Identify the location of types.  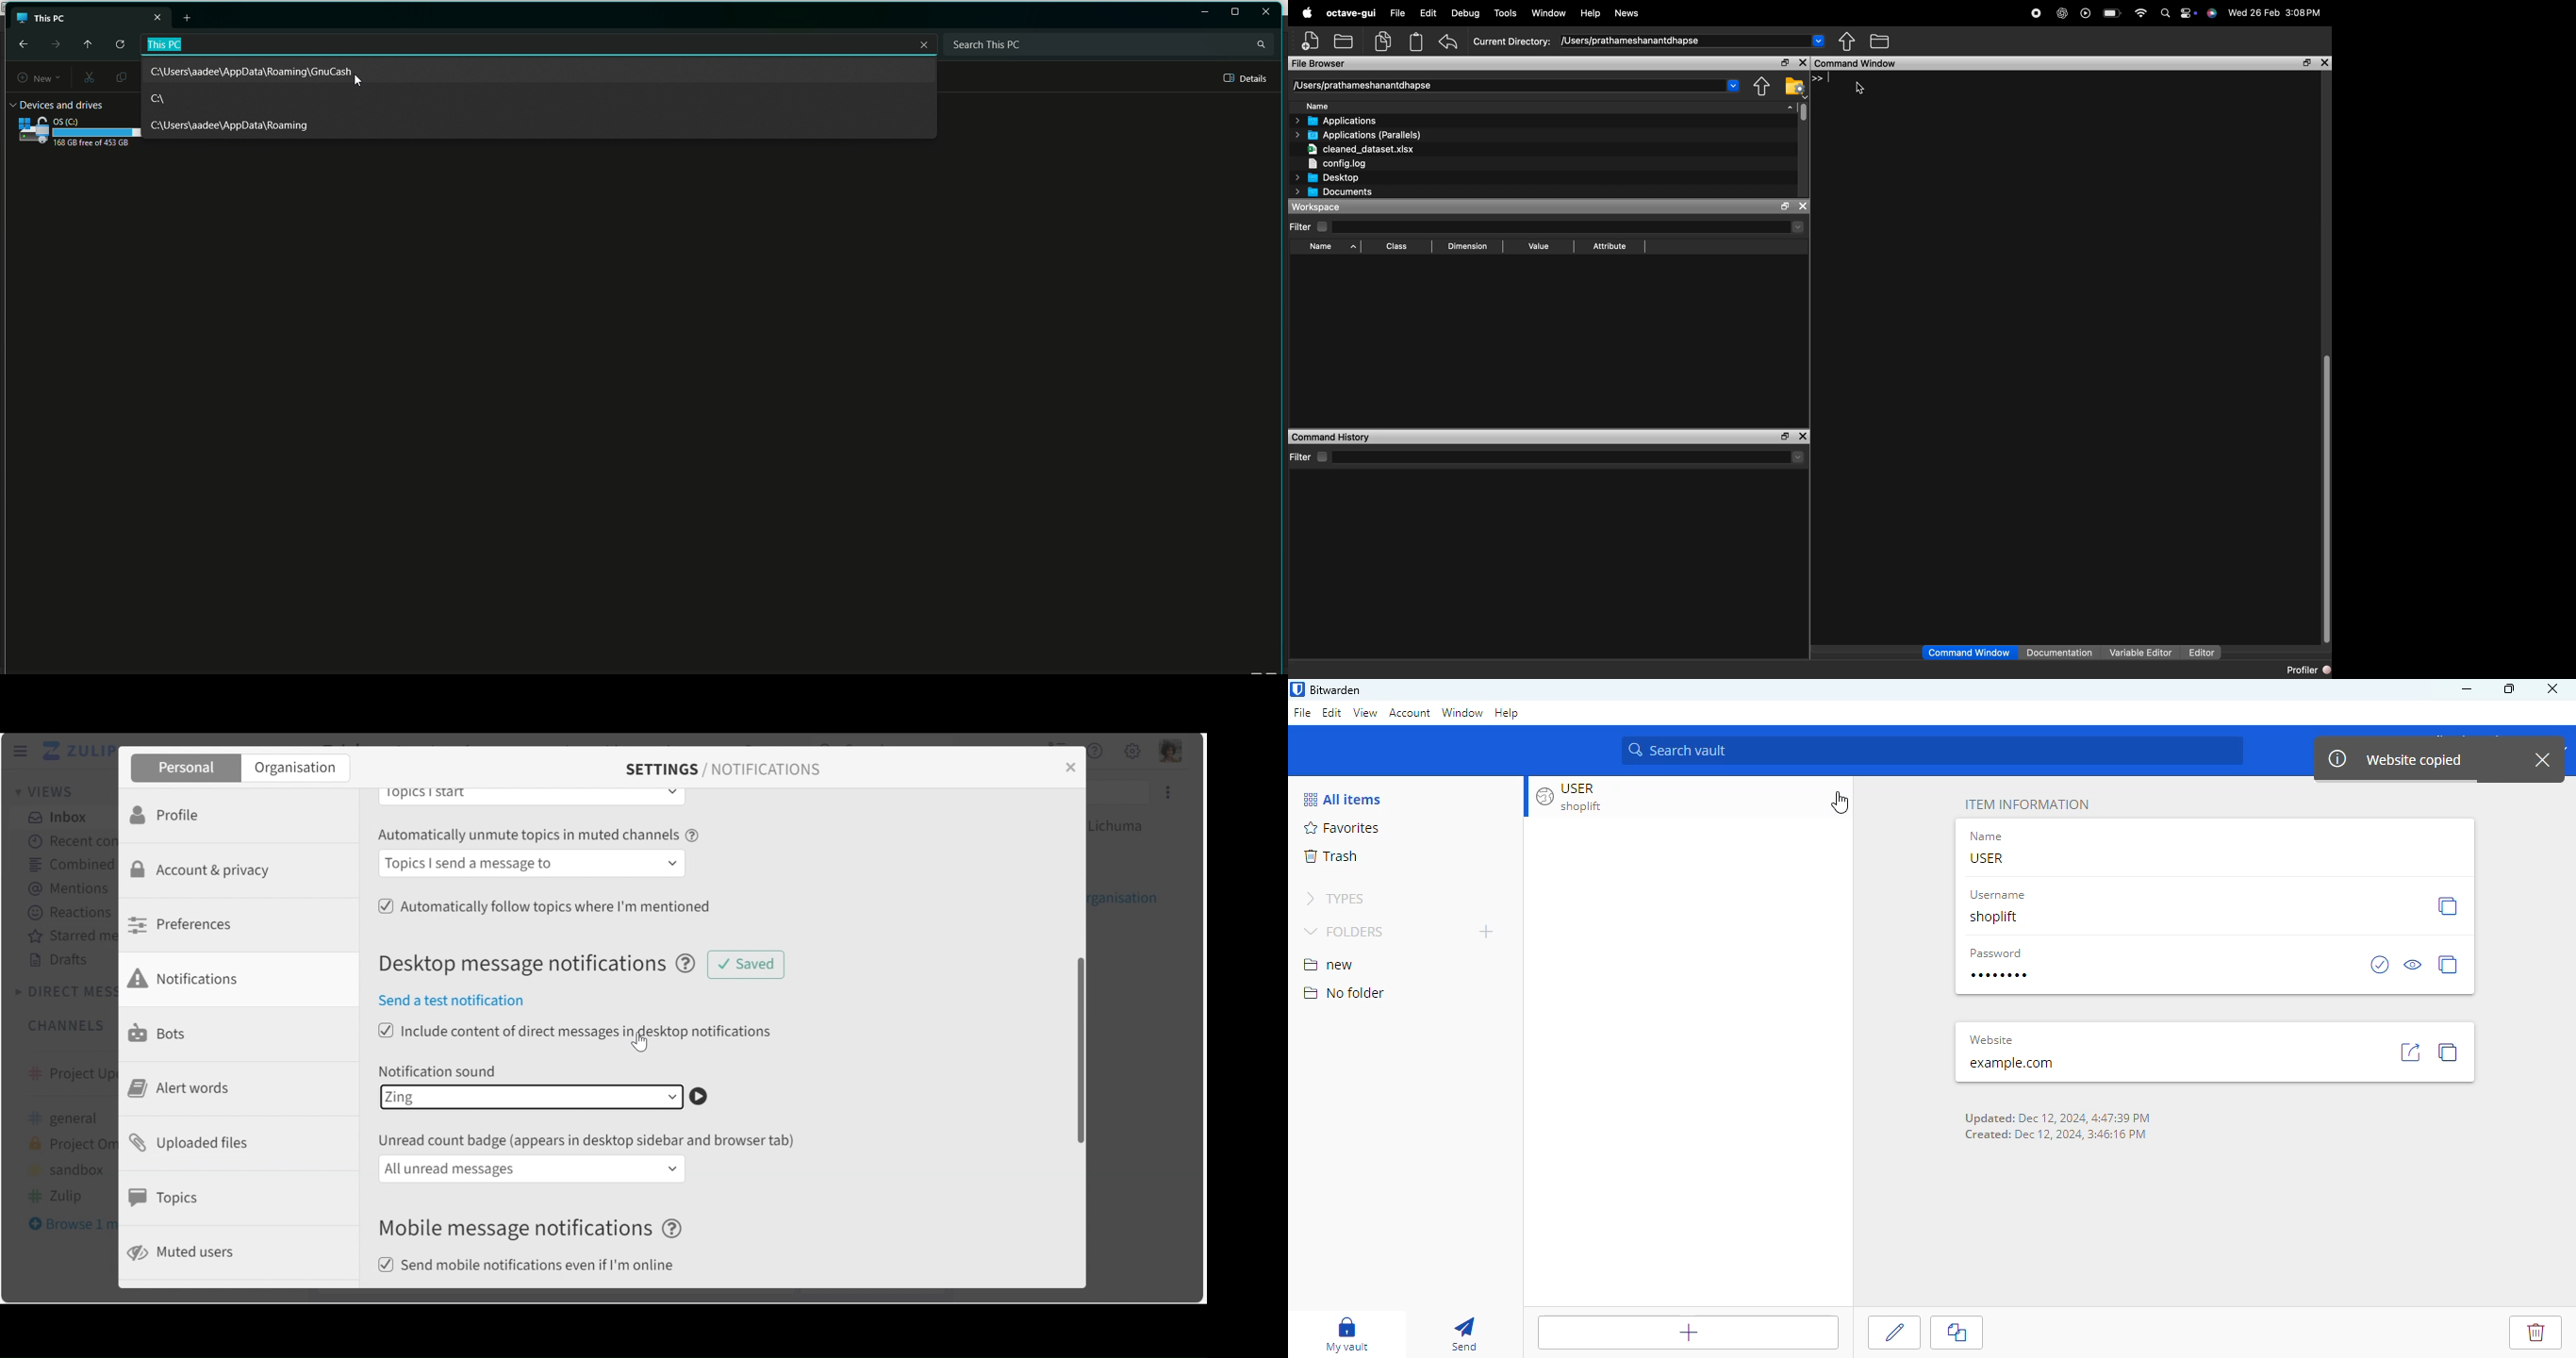
(1335, 897).